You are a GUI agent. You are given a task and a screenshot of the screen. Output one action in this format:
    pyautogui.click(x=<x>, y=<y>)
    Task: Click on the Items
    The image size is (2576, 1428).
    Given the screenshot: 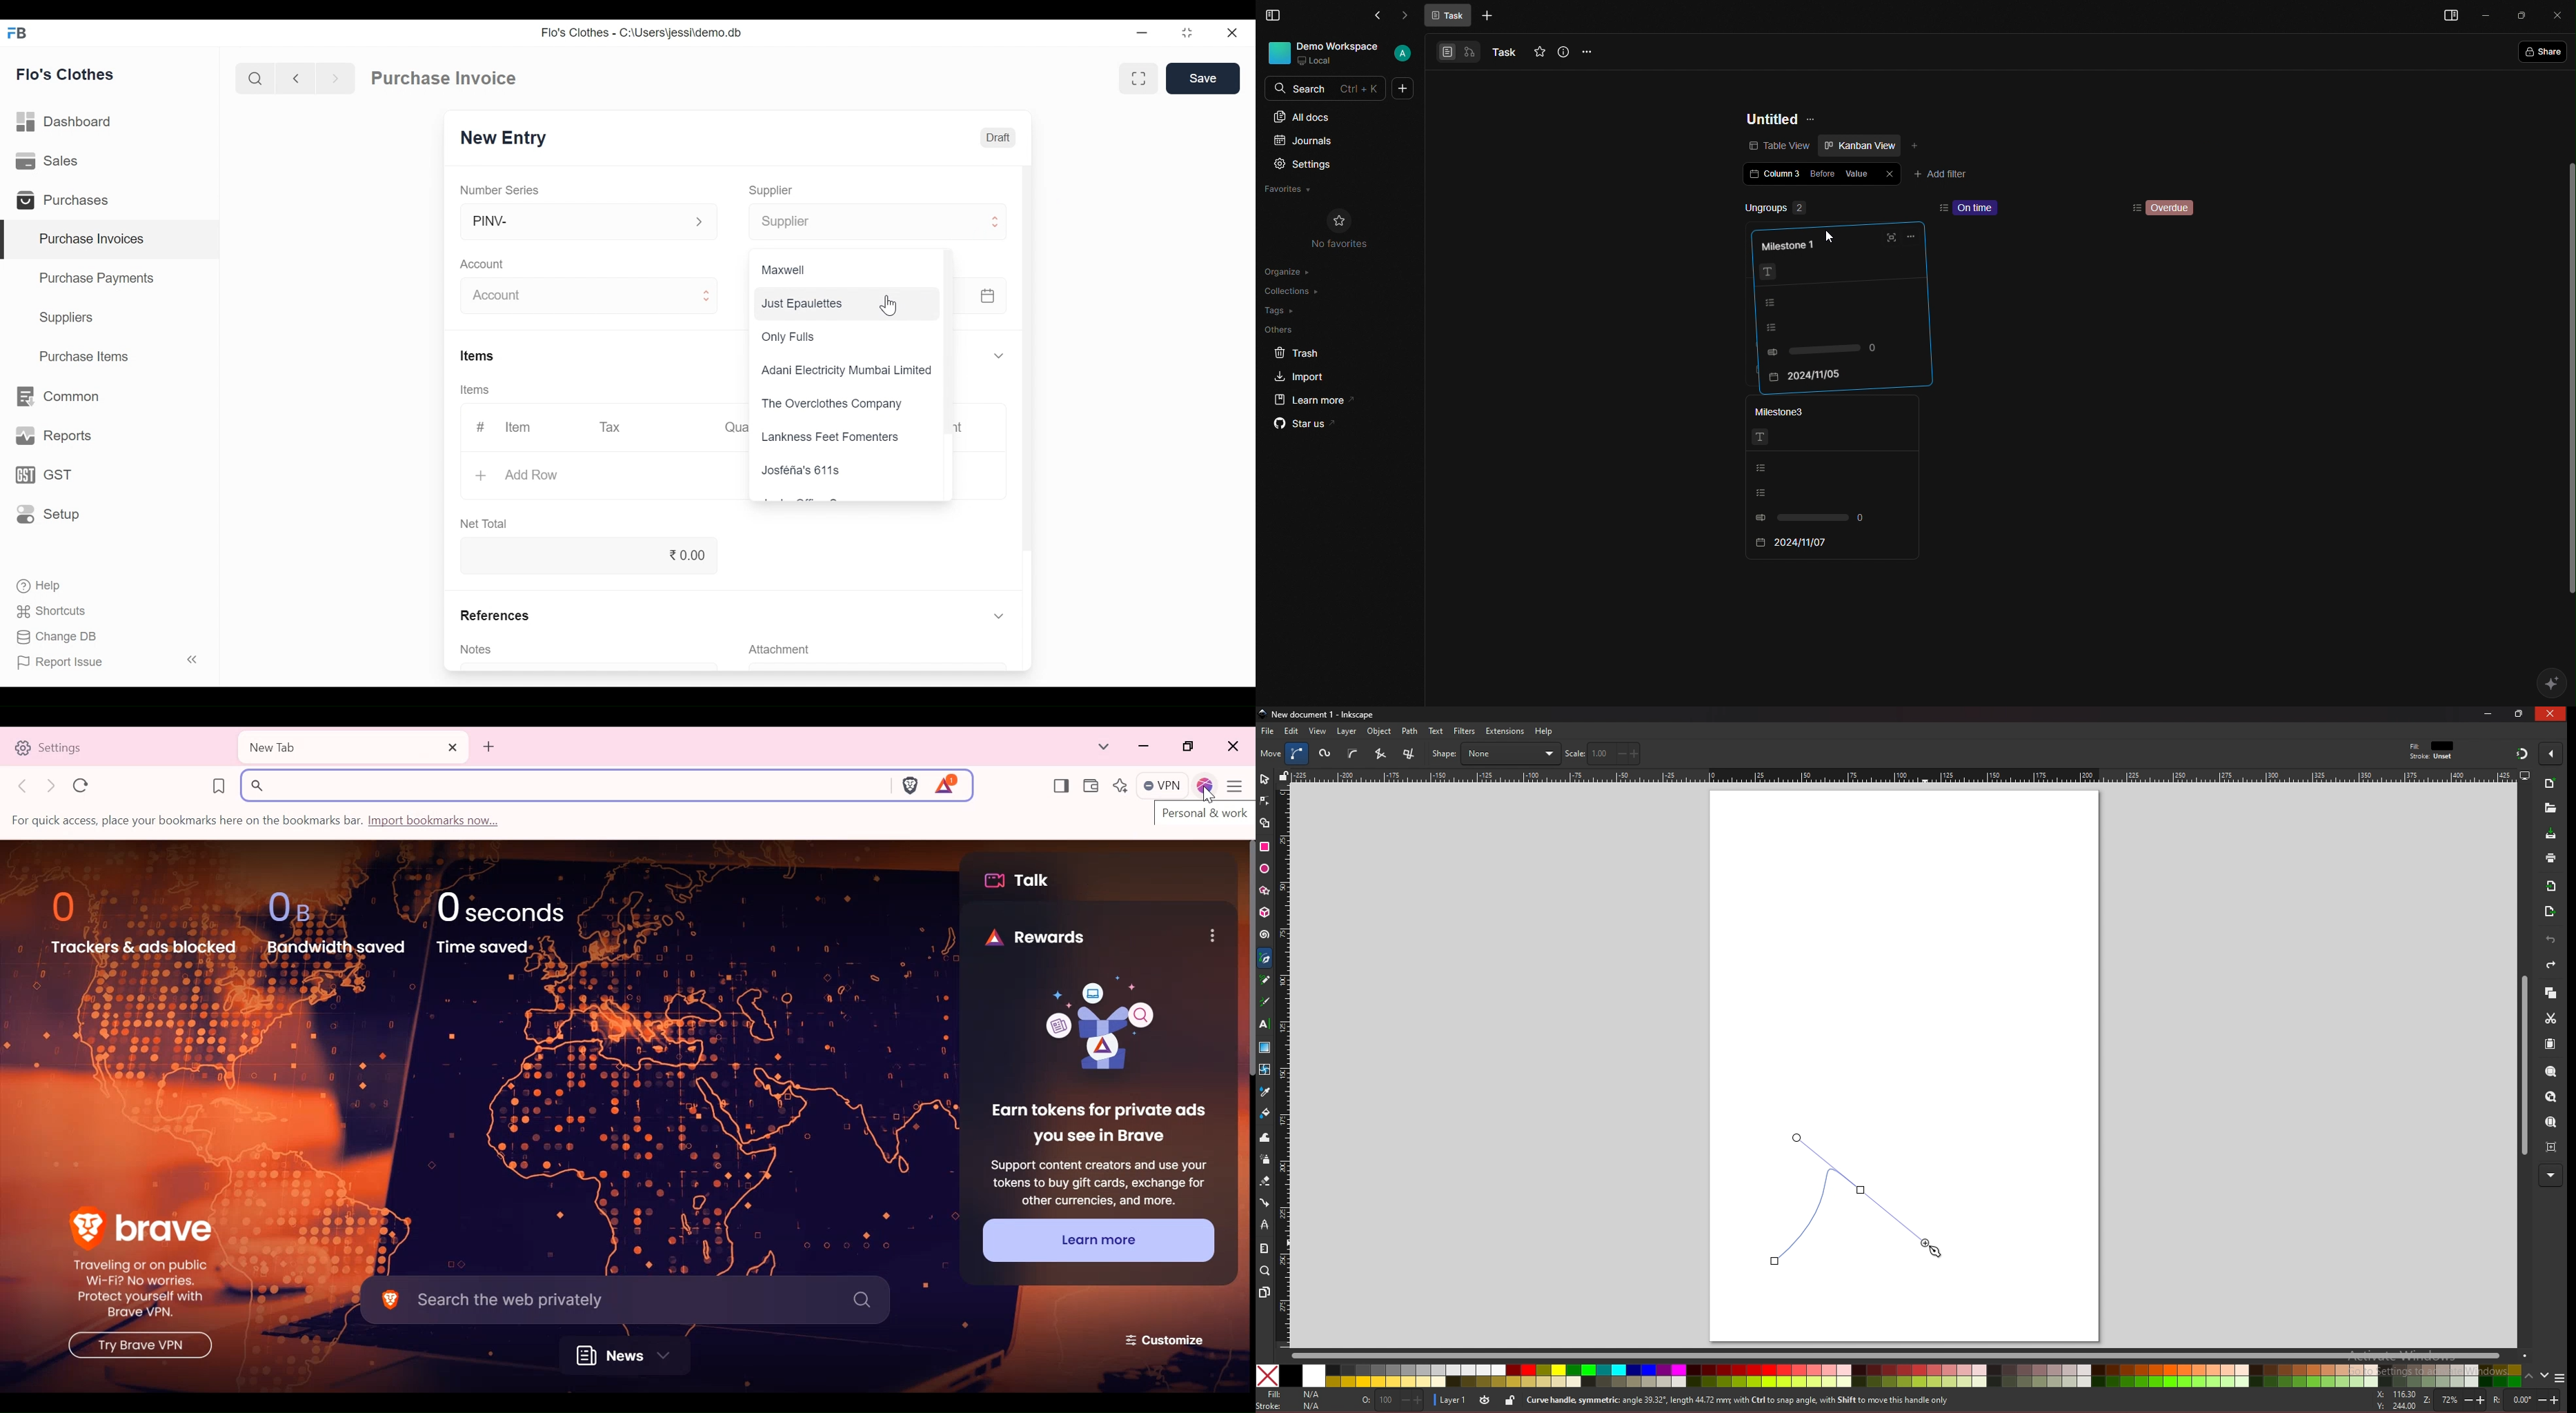 What is the action you would take?
    pyautogui.click(x=477, y=355)
    